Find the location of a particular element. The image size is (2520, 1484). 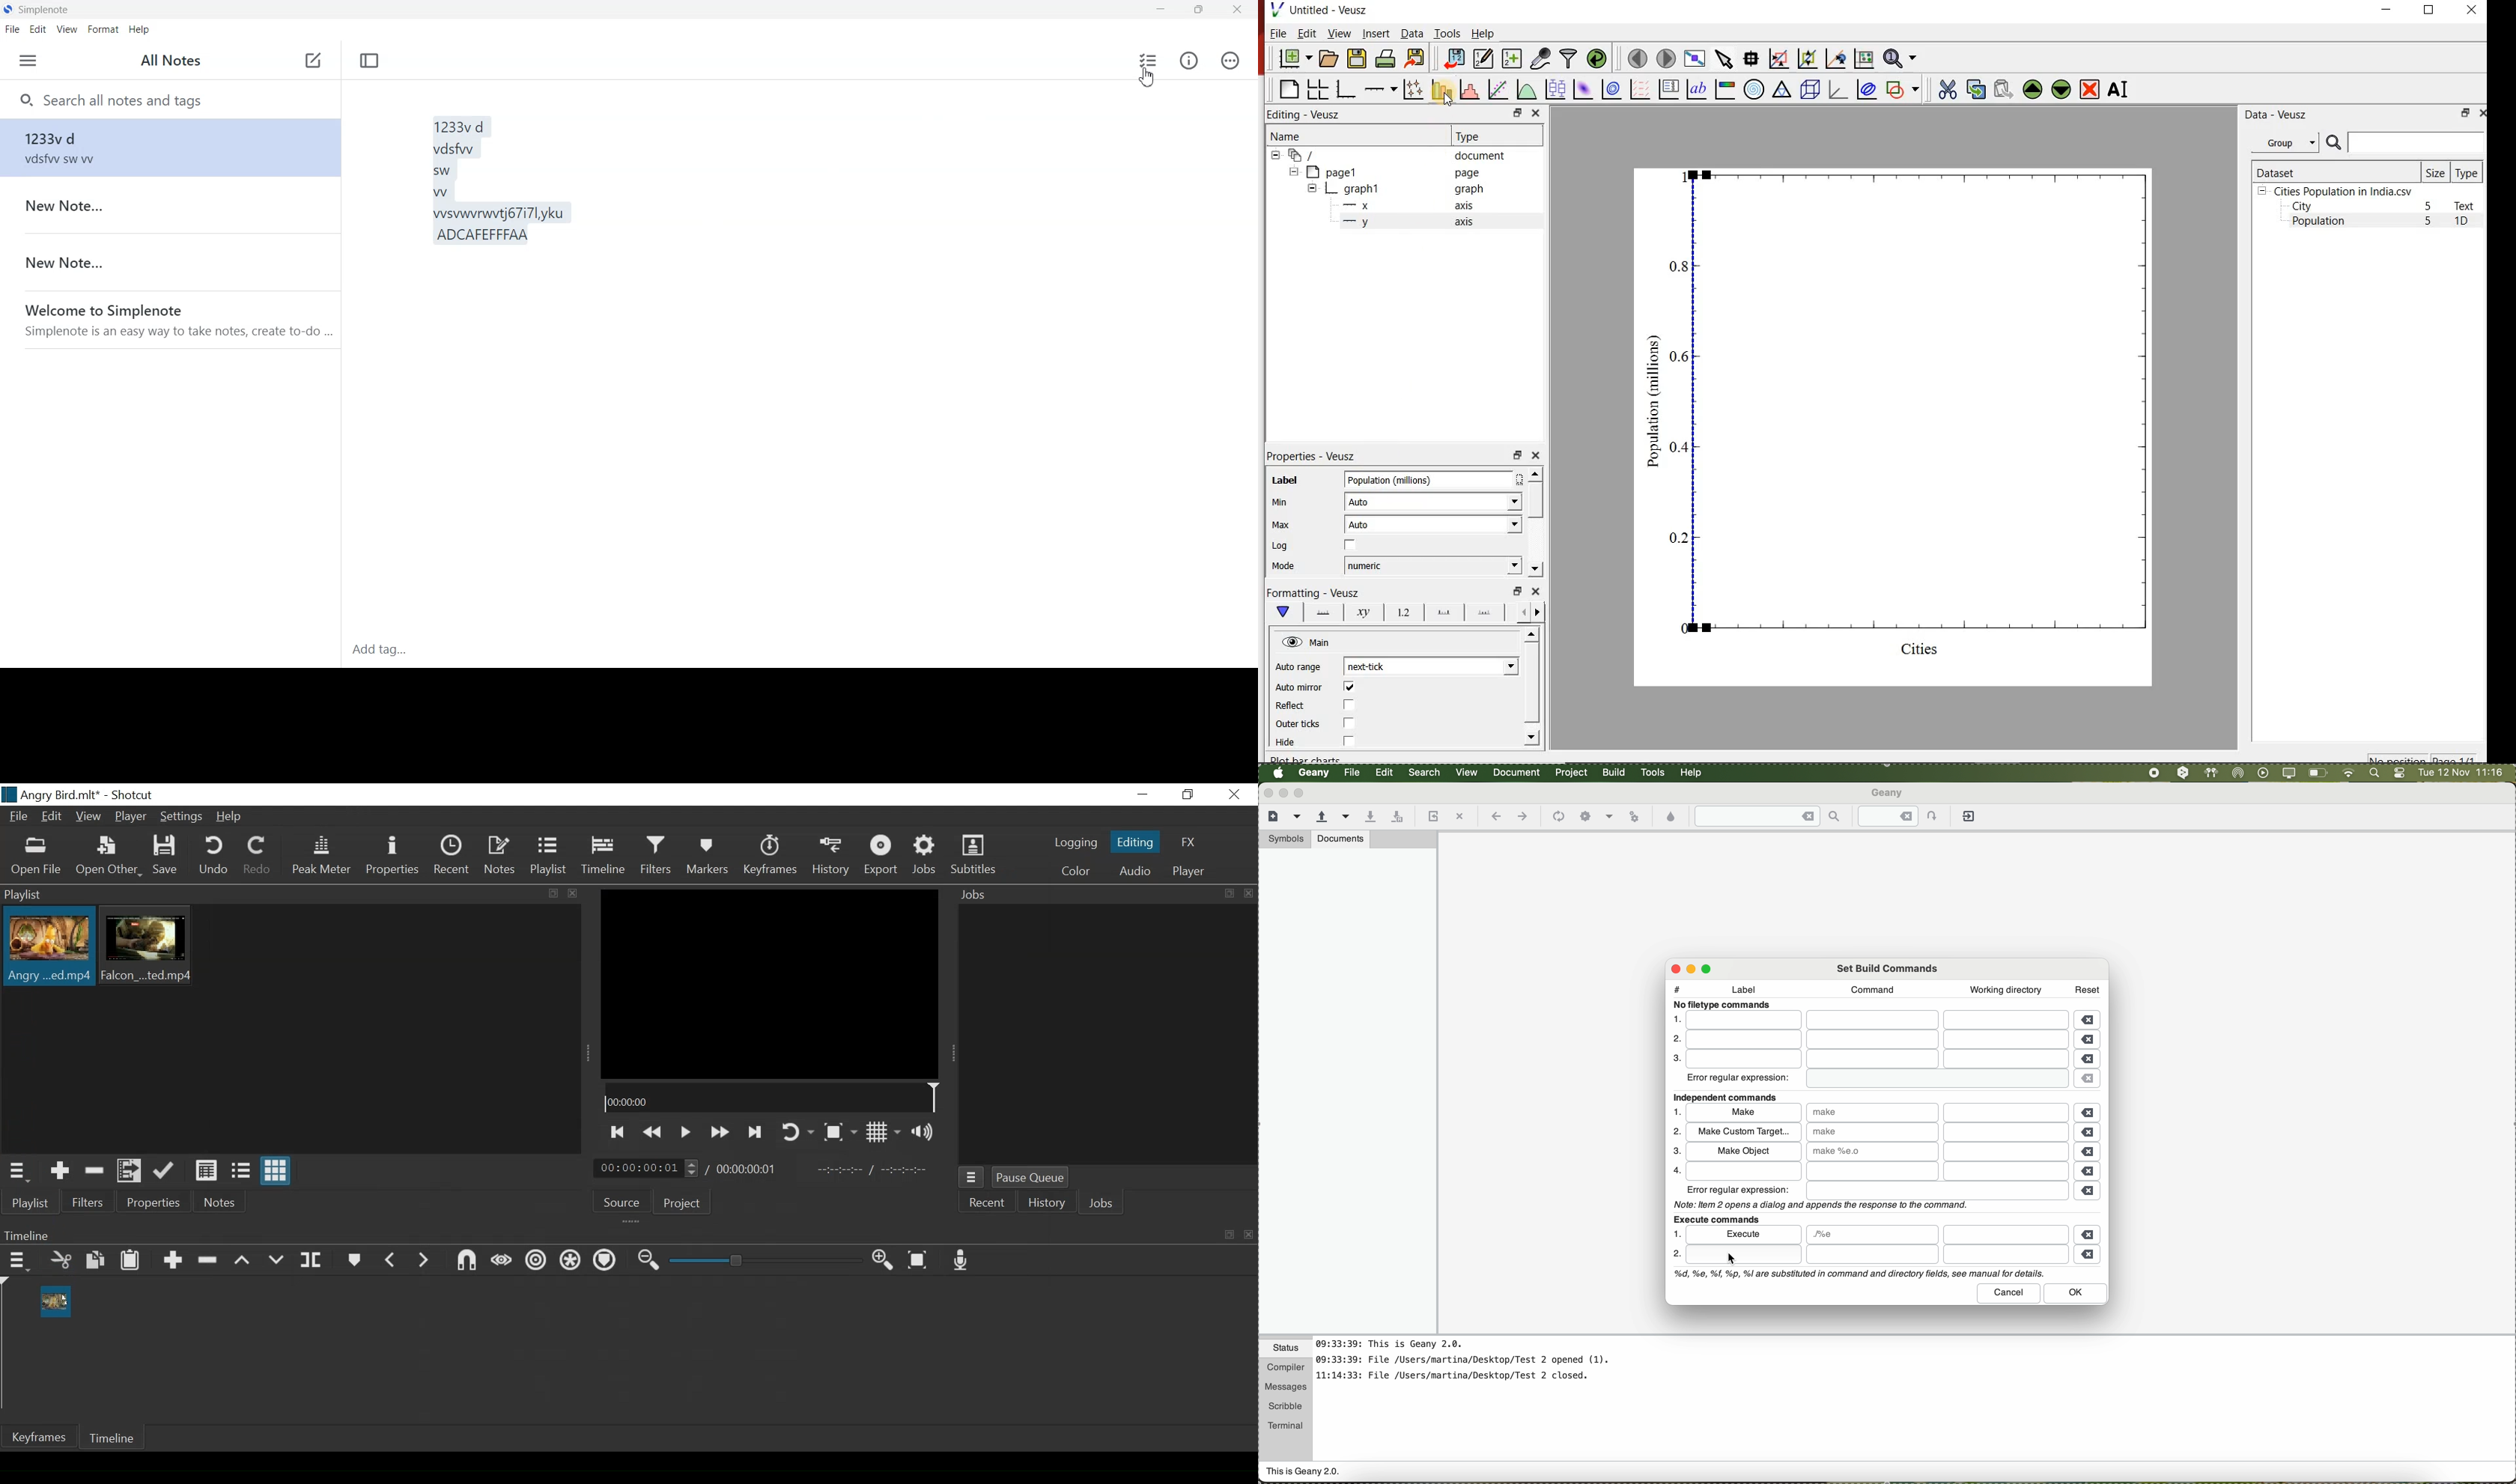

View is located at coordinates (1336, 32).